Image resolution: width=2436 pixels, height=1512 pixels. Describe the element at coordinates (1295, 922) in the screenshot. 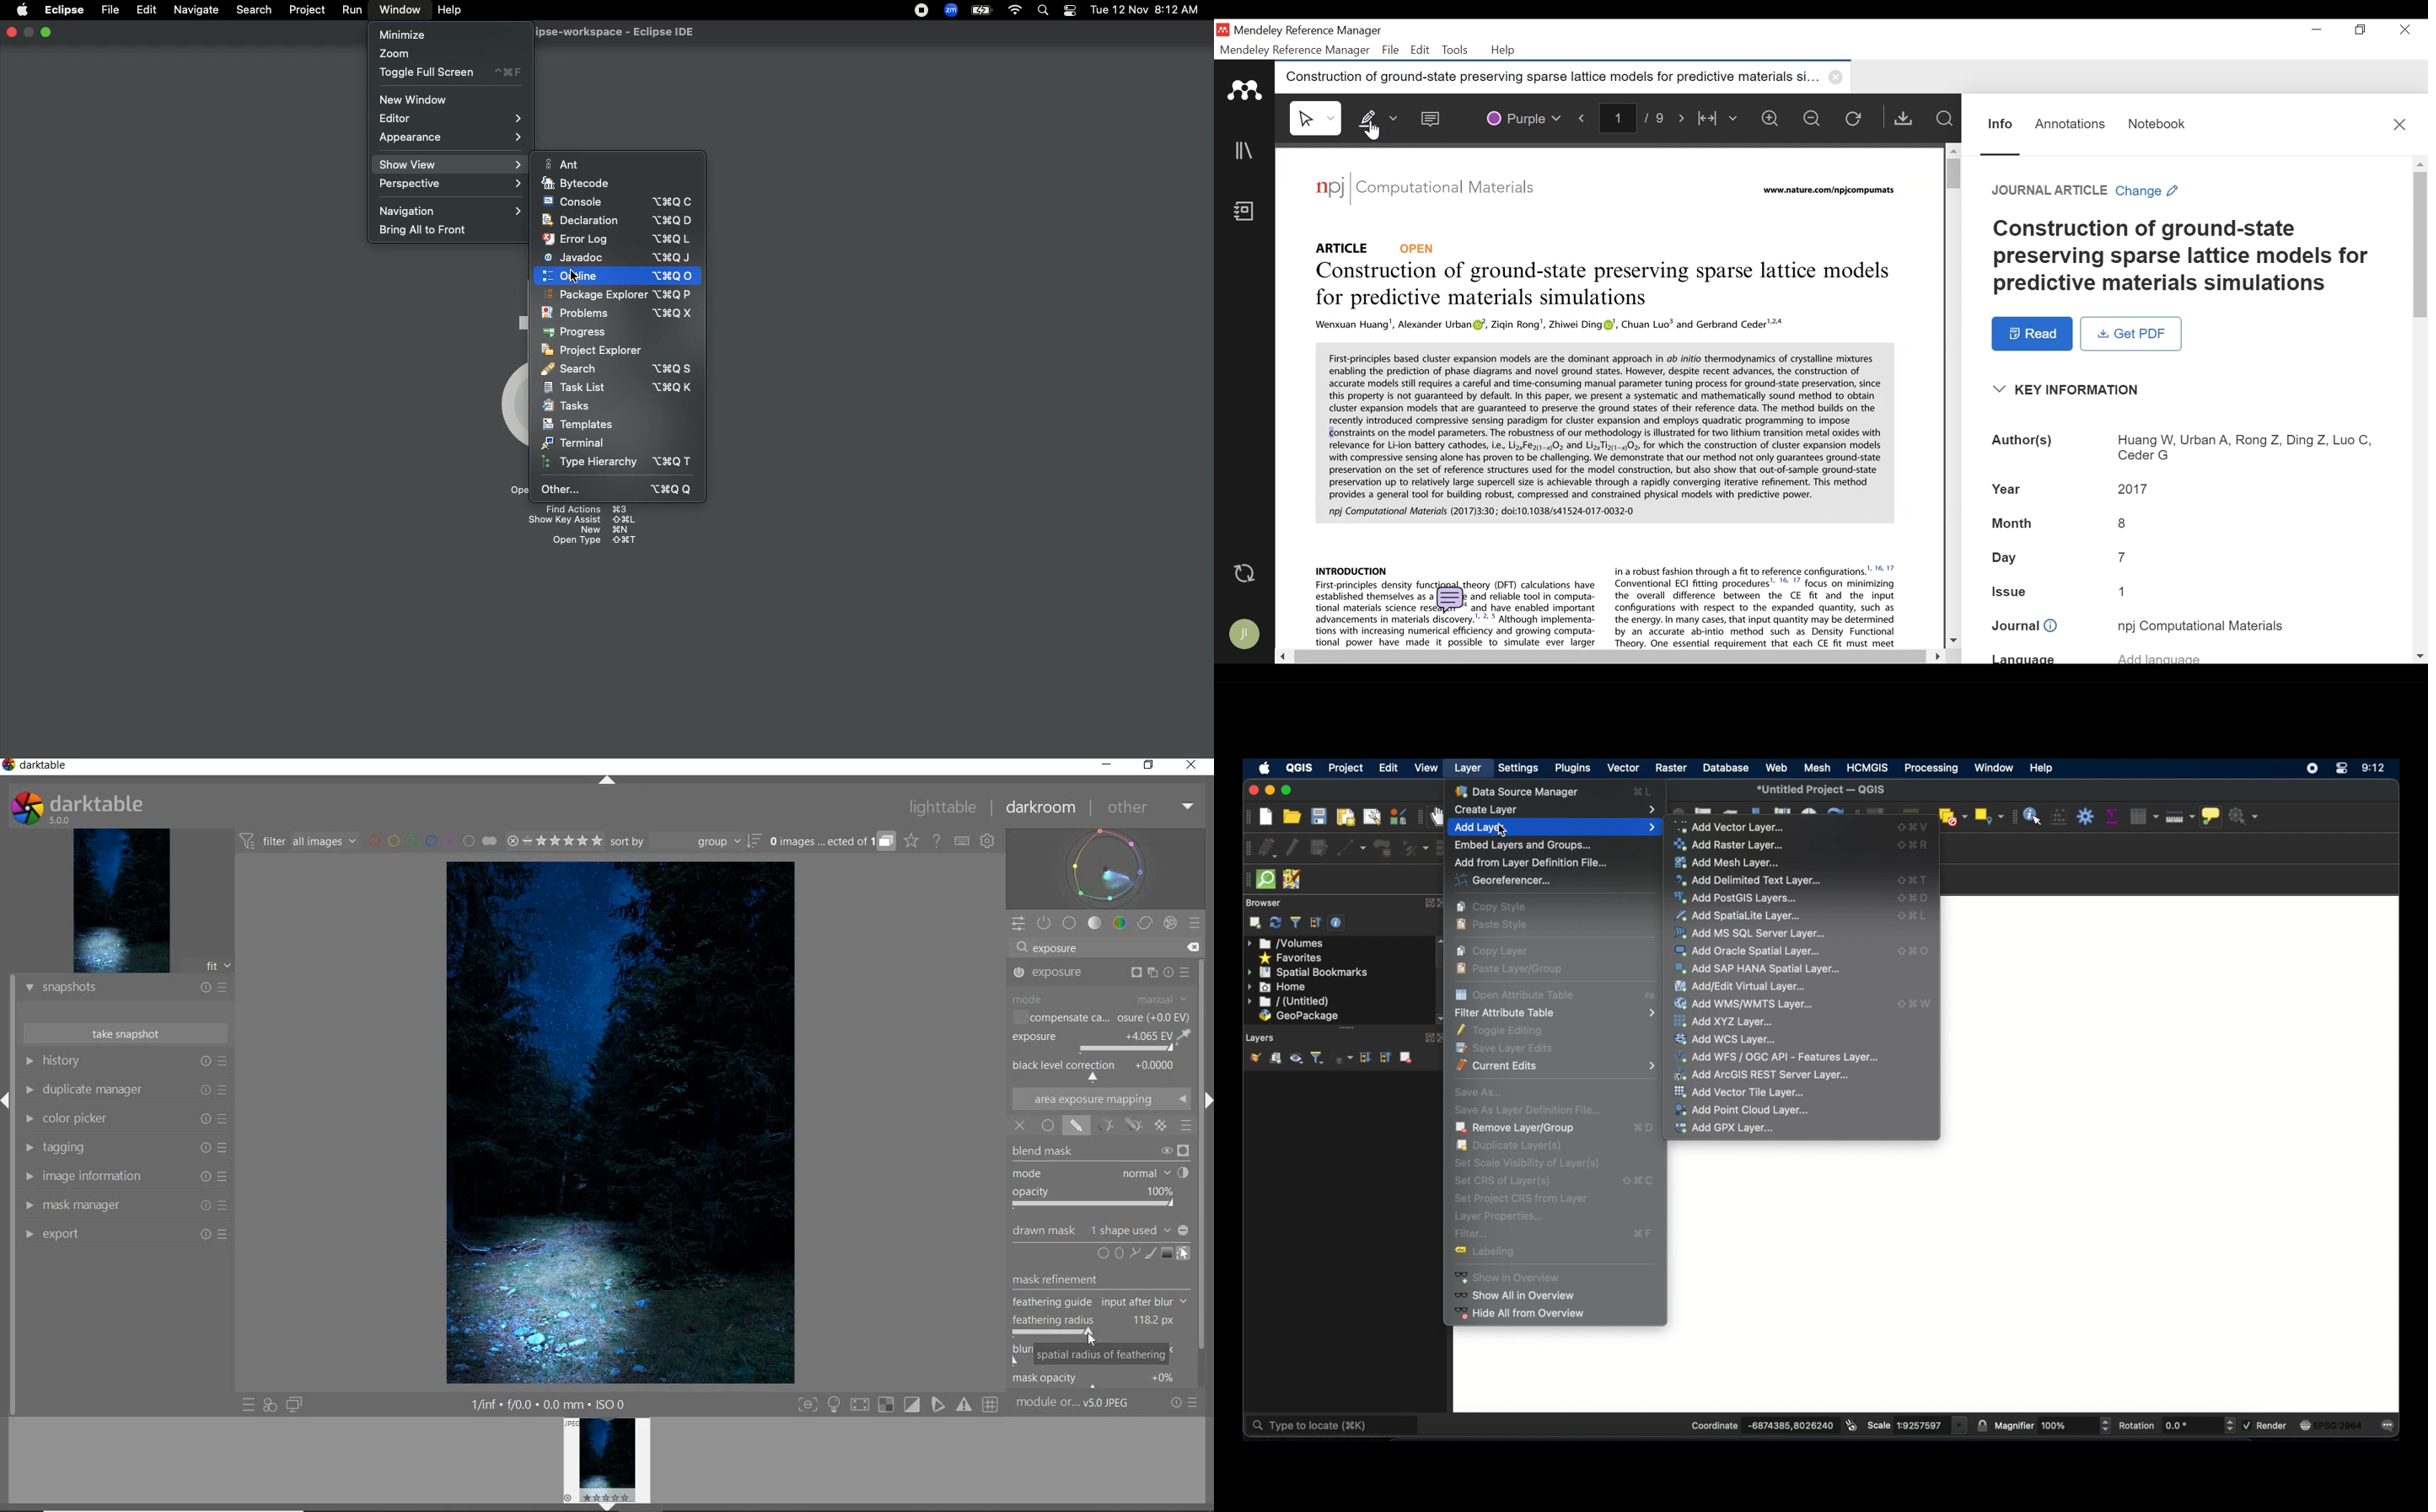

I see `filter browser` at that location.